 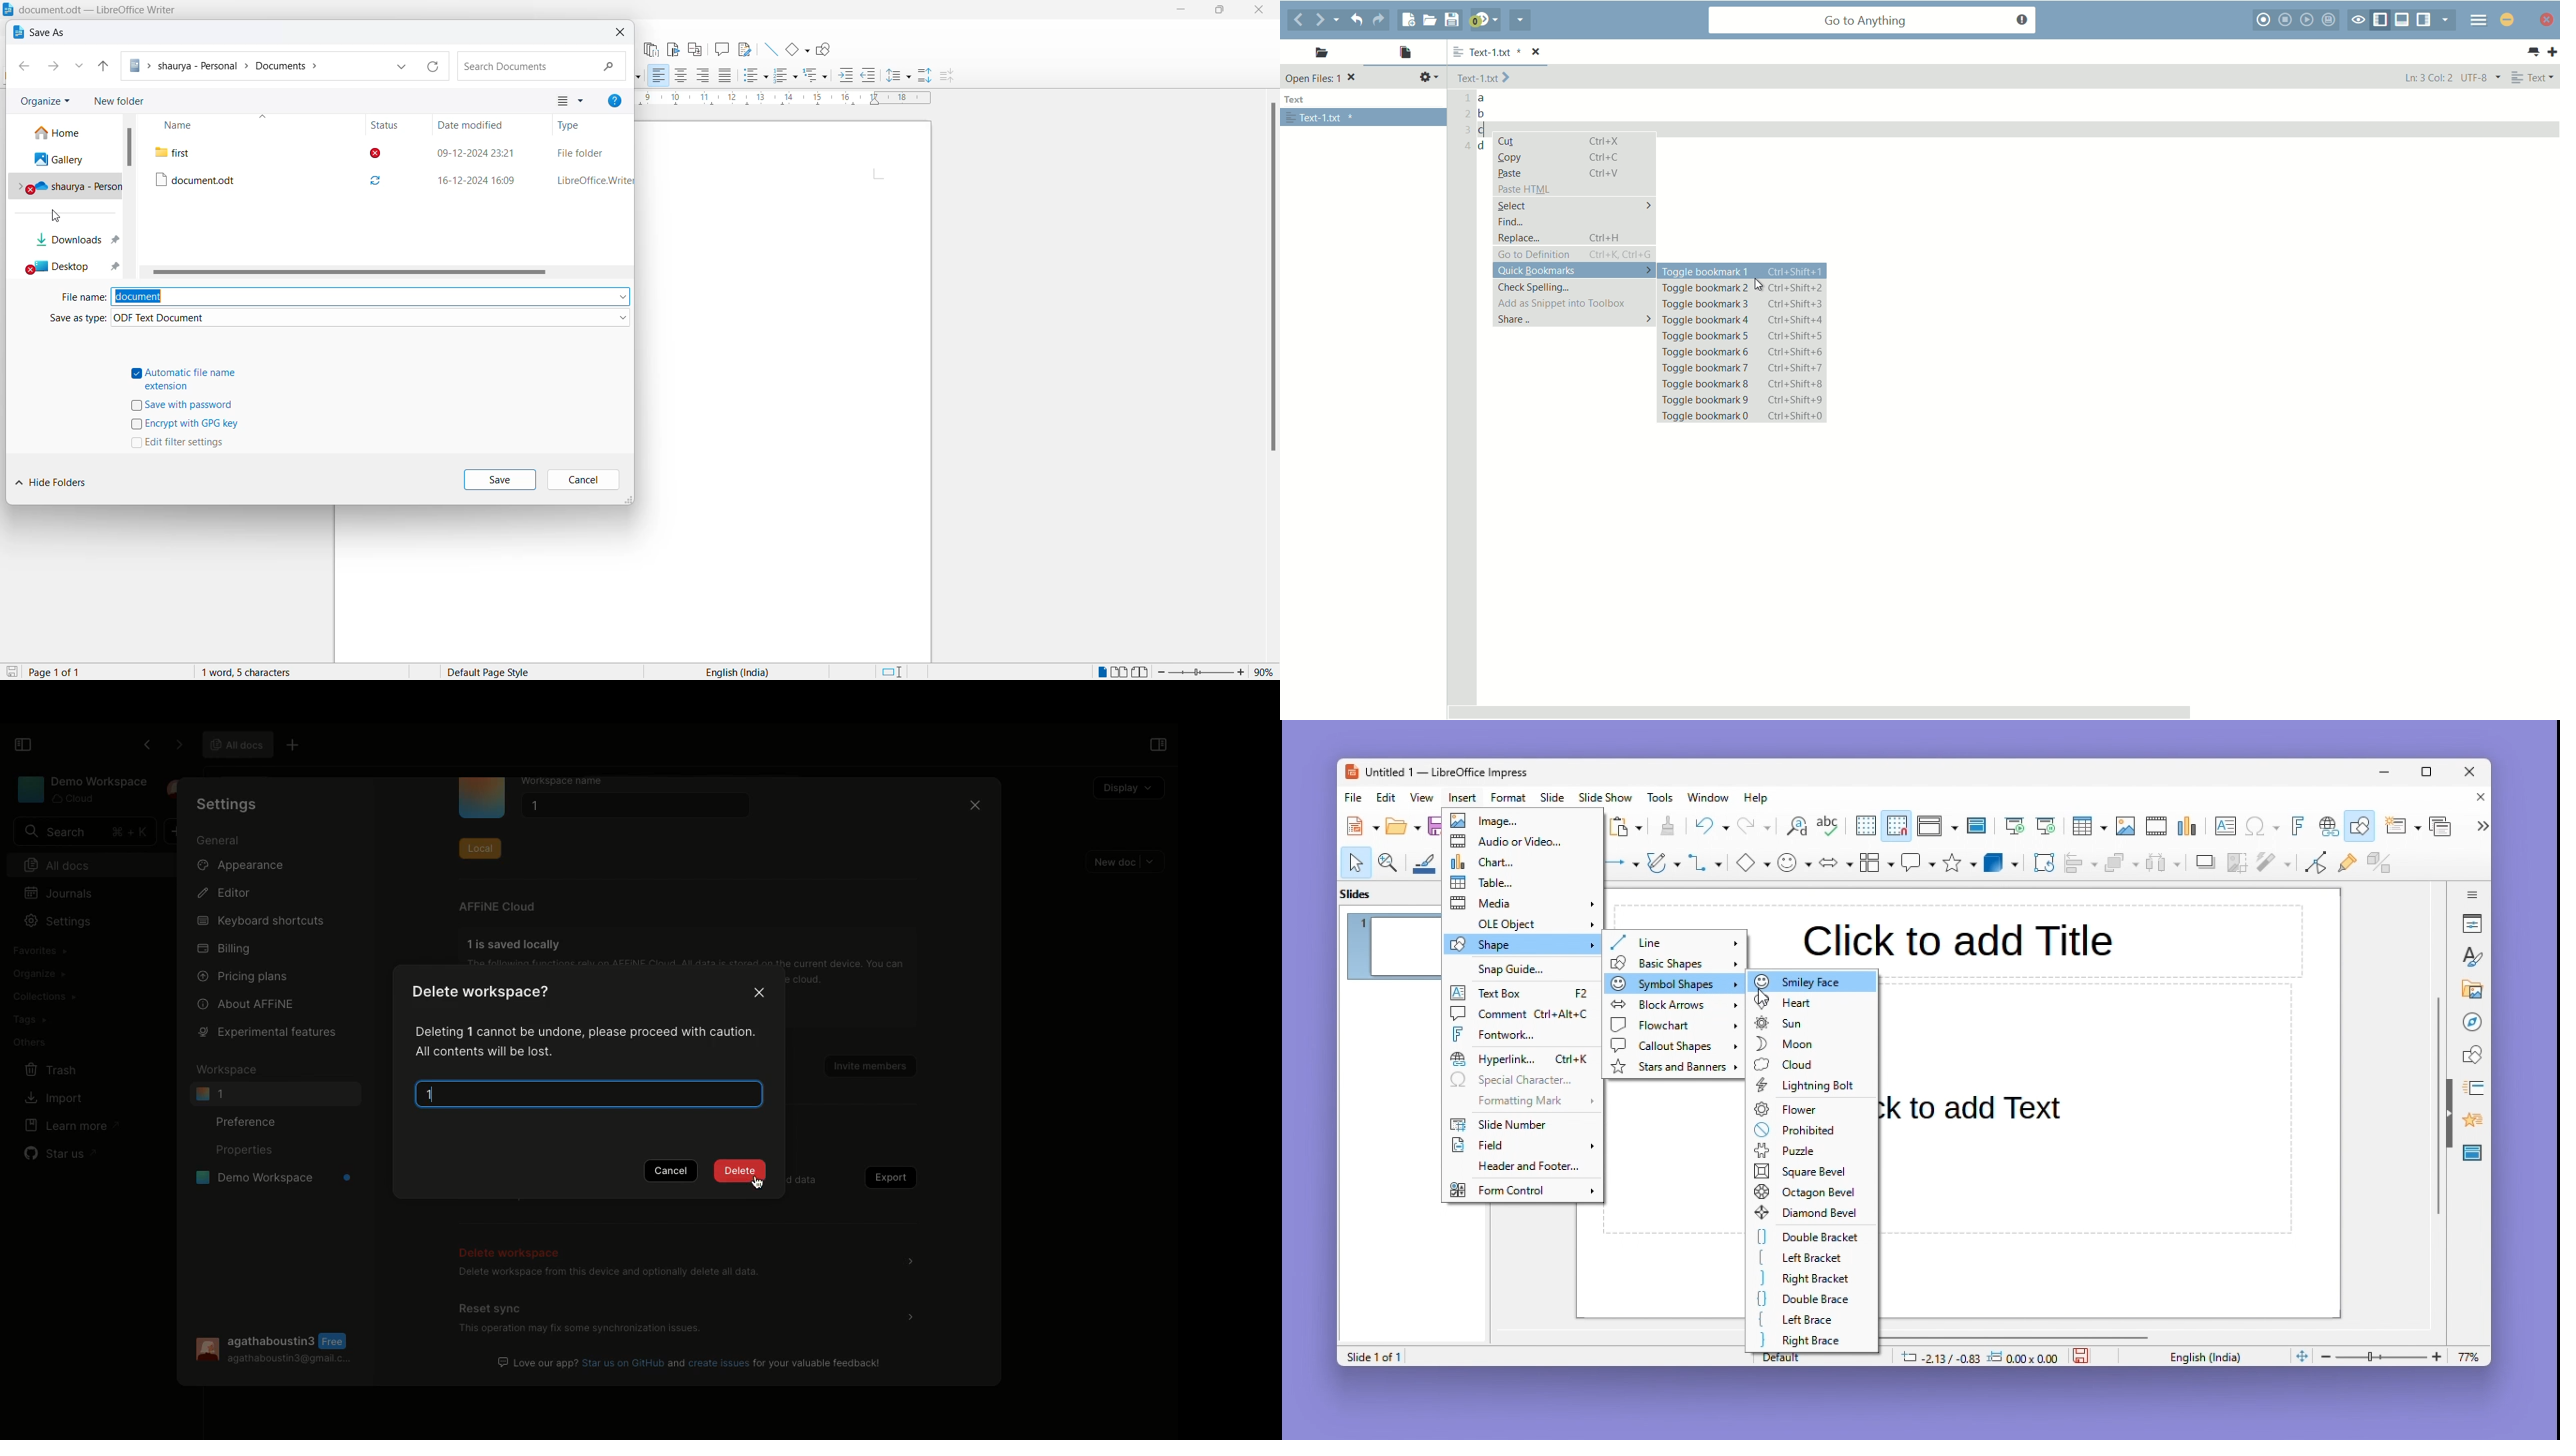 What do you see at coordinates (632, 808) in the screenshot?
I see `1` at bounding box center [632, 808].